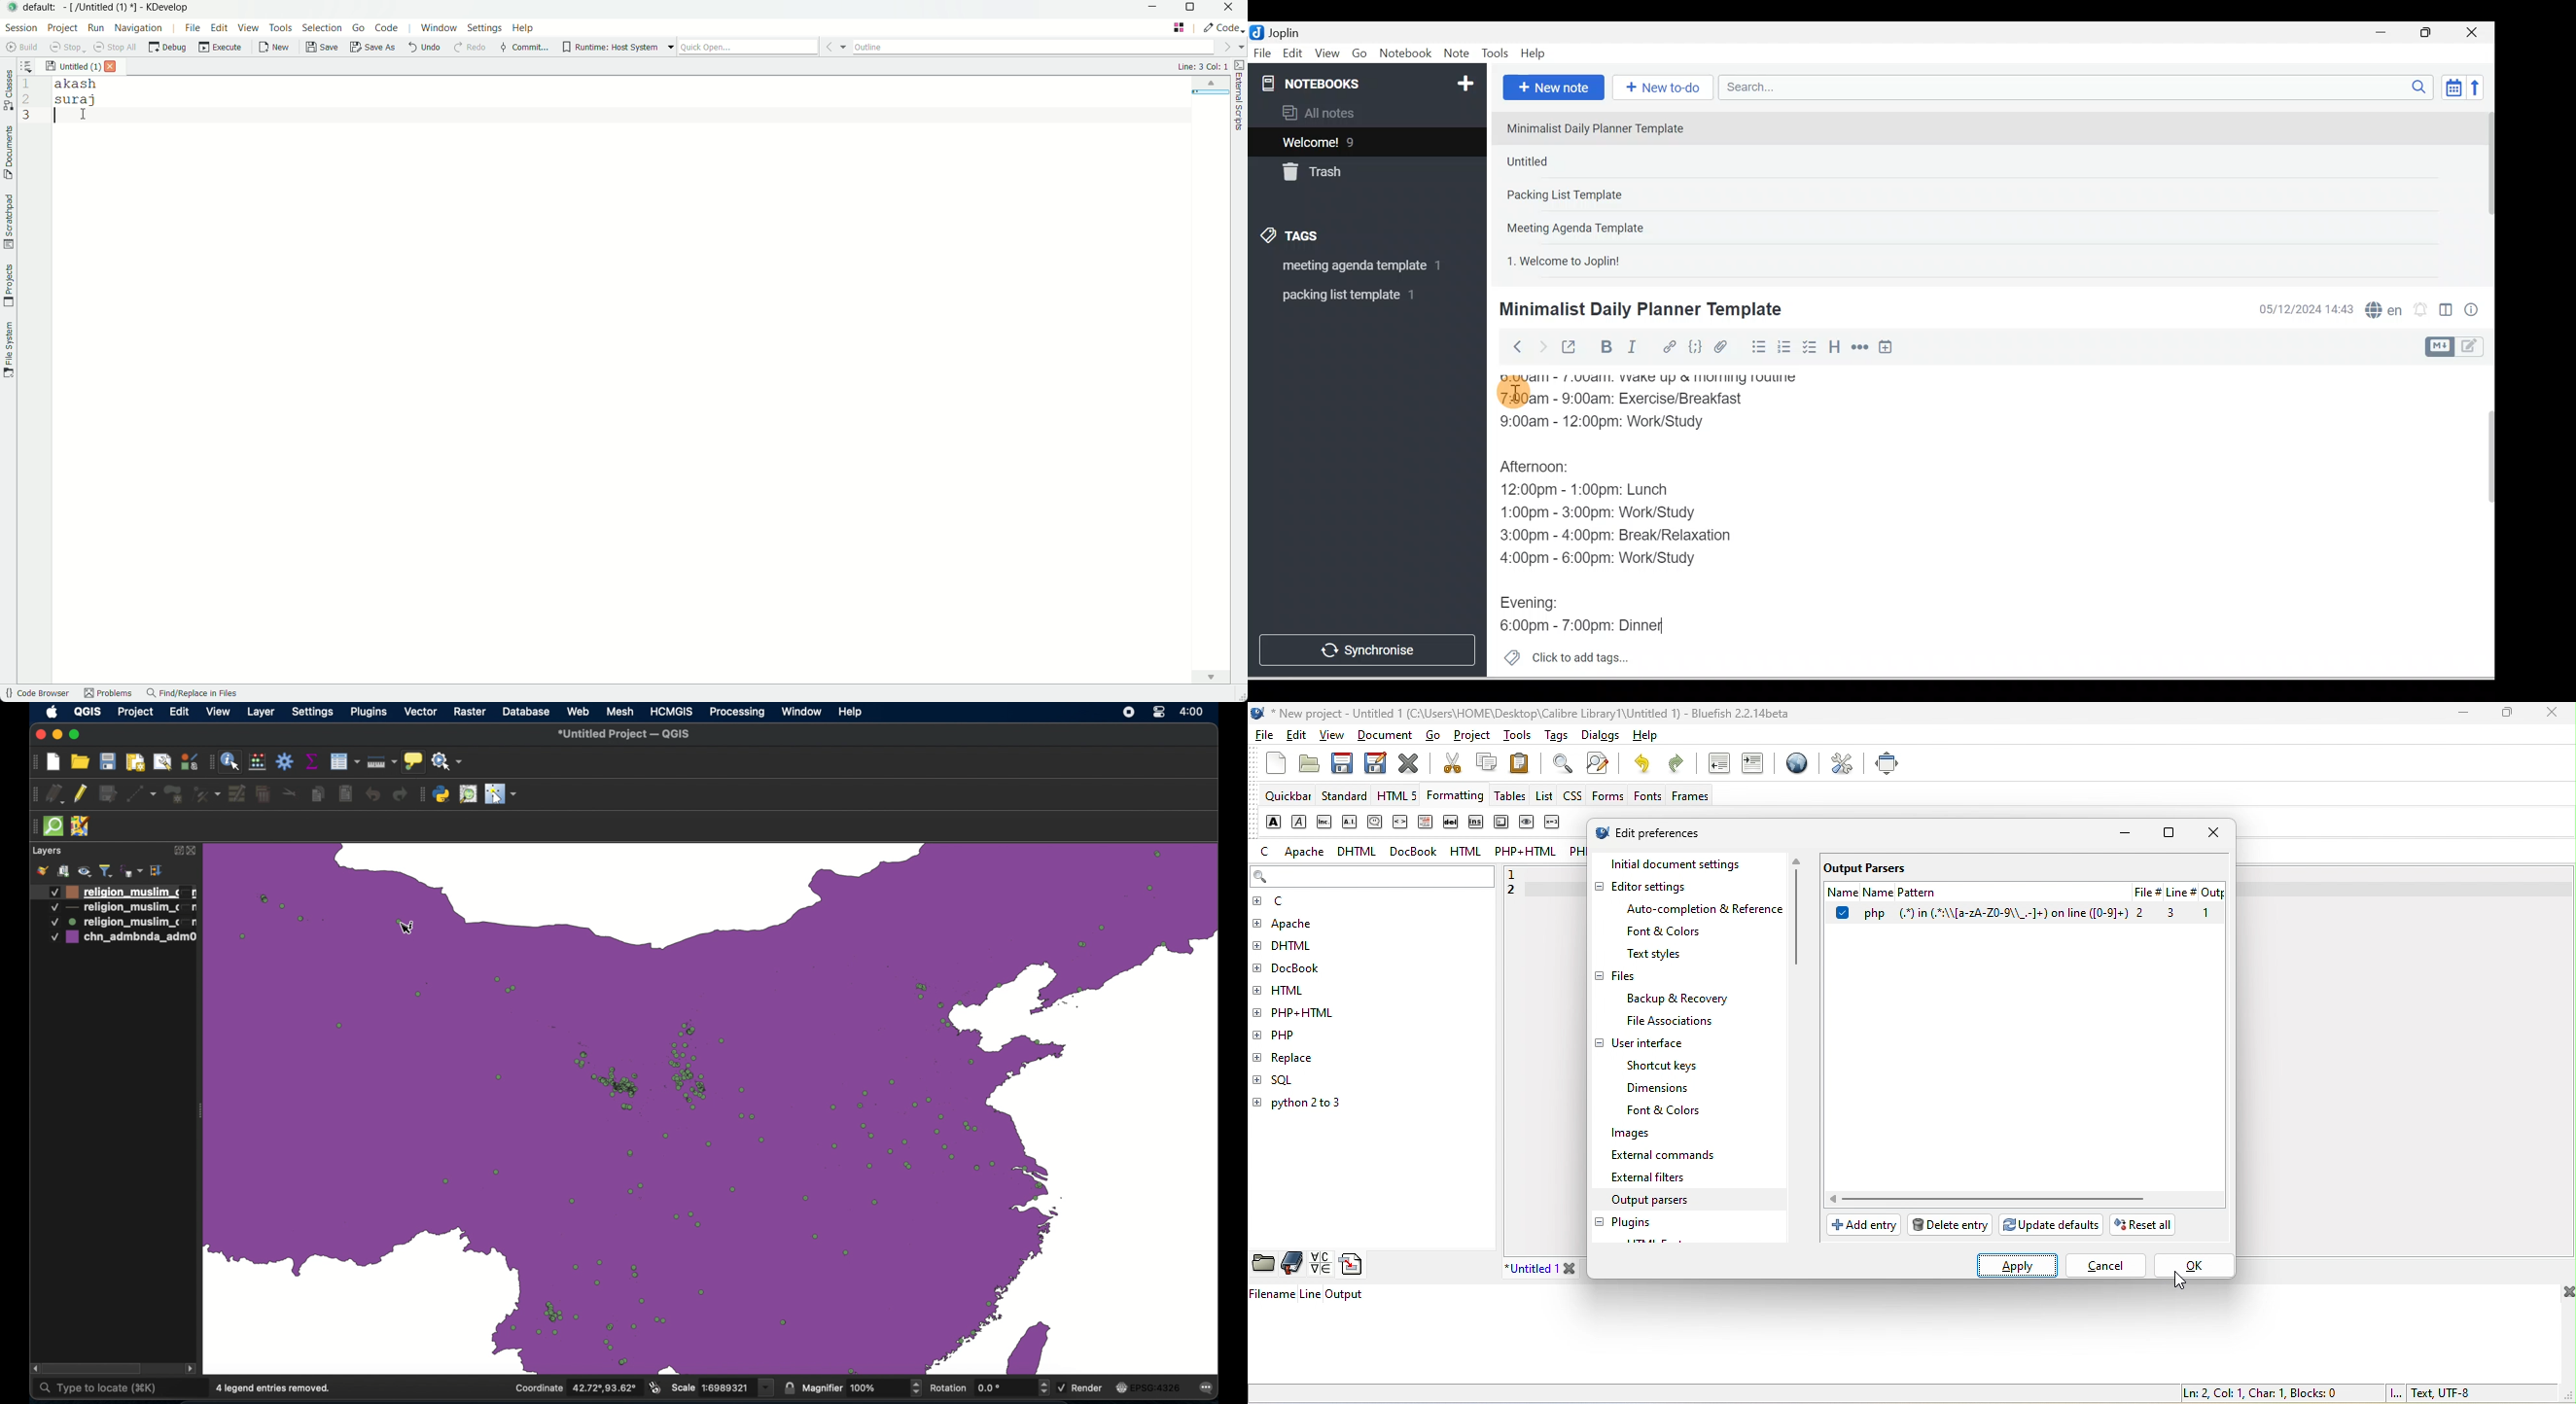 This screenshot has width=2576, height=1428. Describe the element at coordinates (1617, 978) in the screenshot. I see `files` at that location.